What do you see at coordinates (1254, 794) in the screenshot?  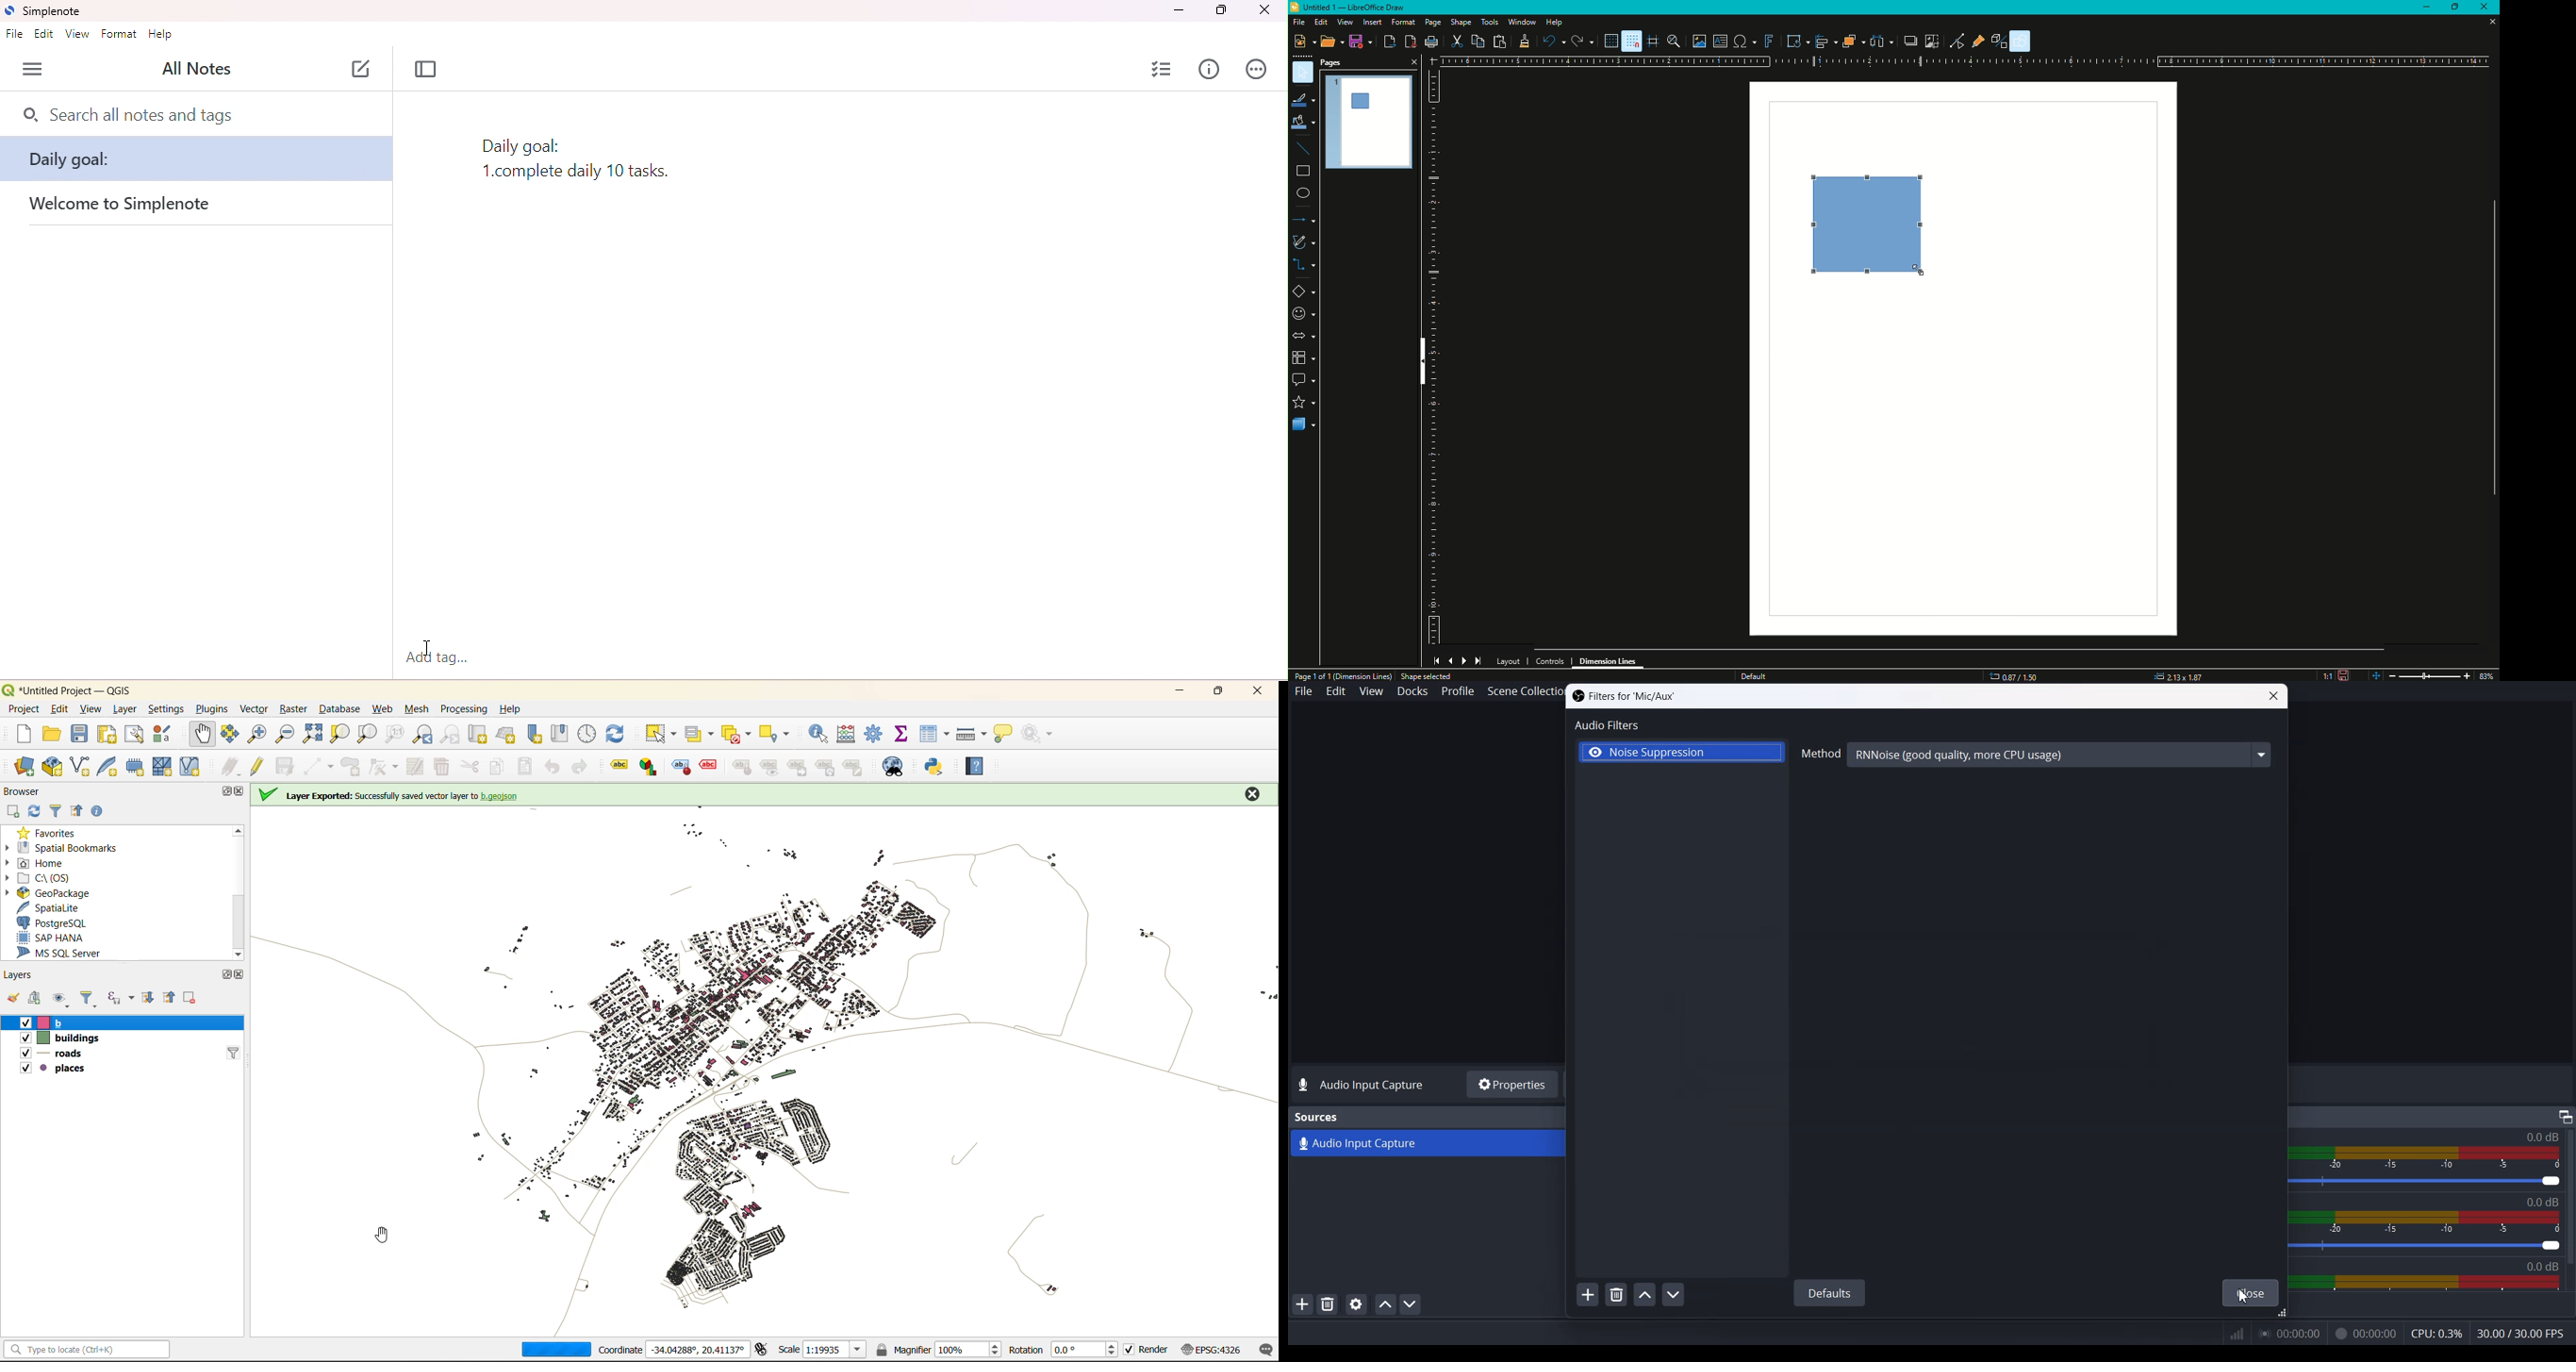 I see `close` at bounding box center [1254, 794].